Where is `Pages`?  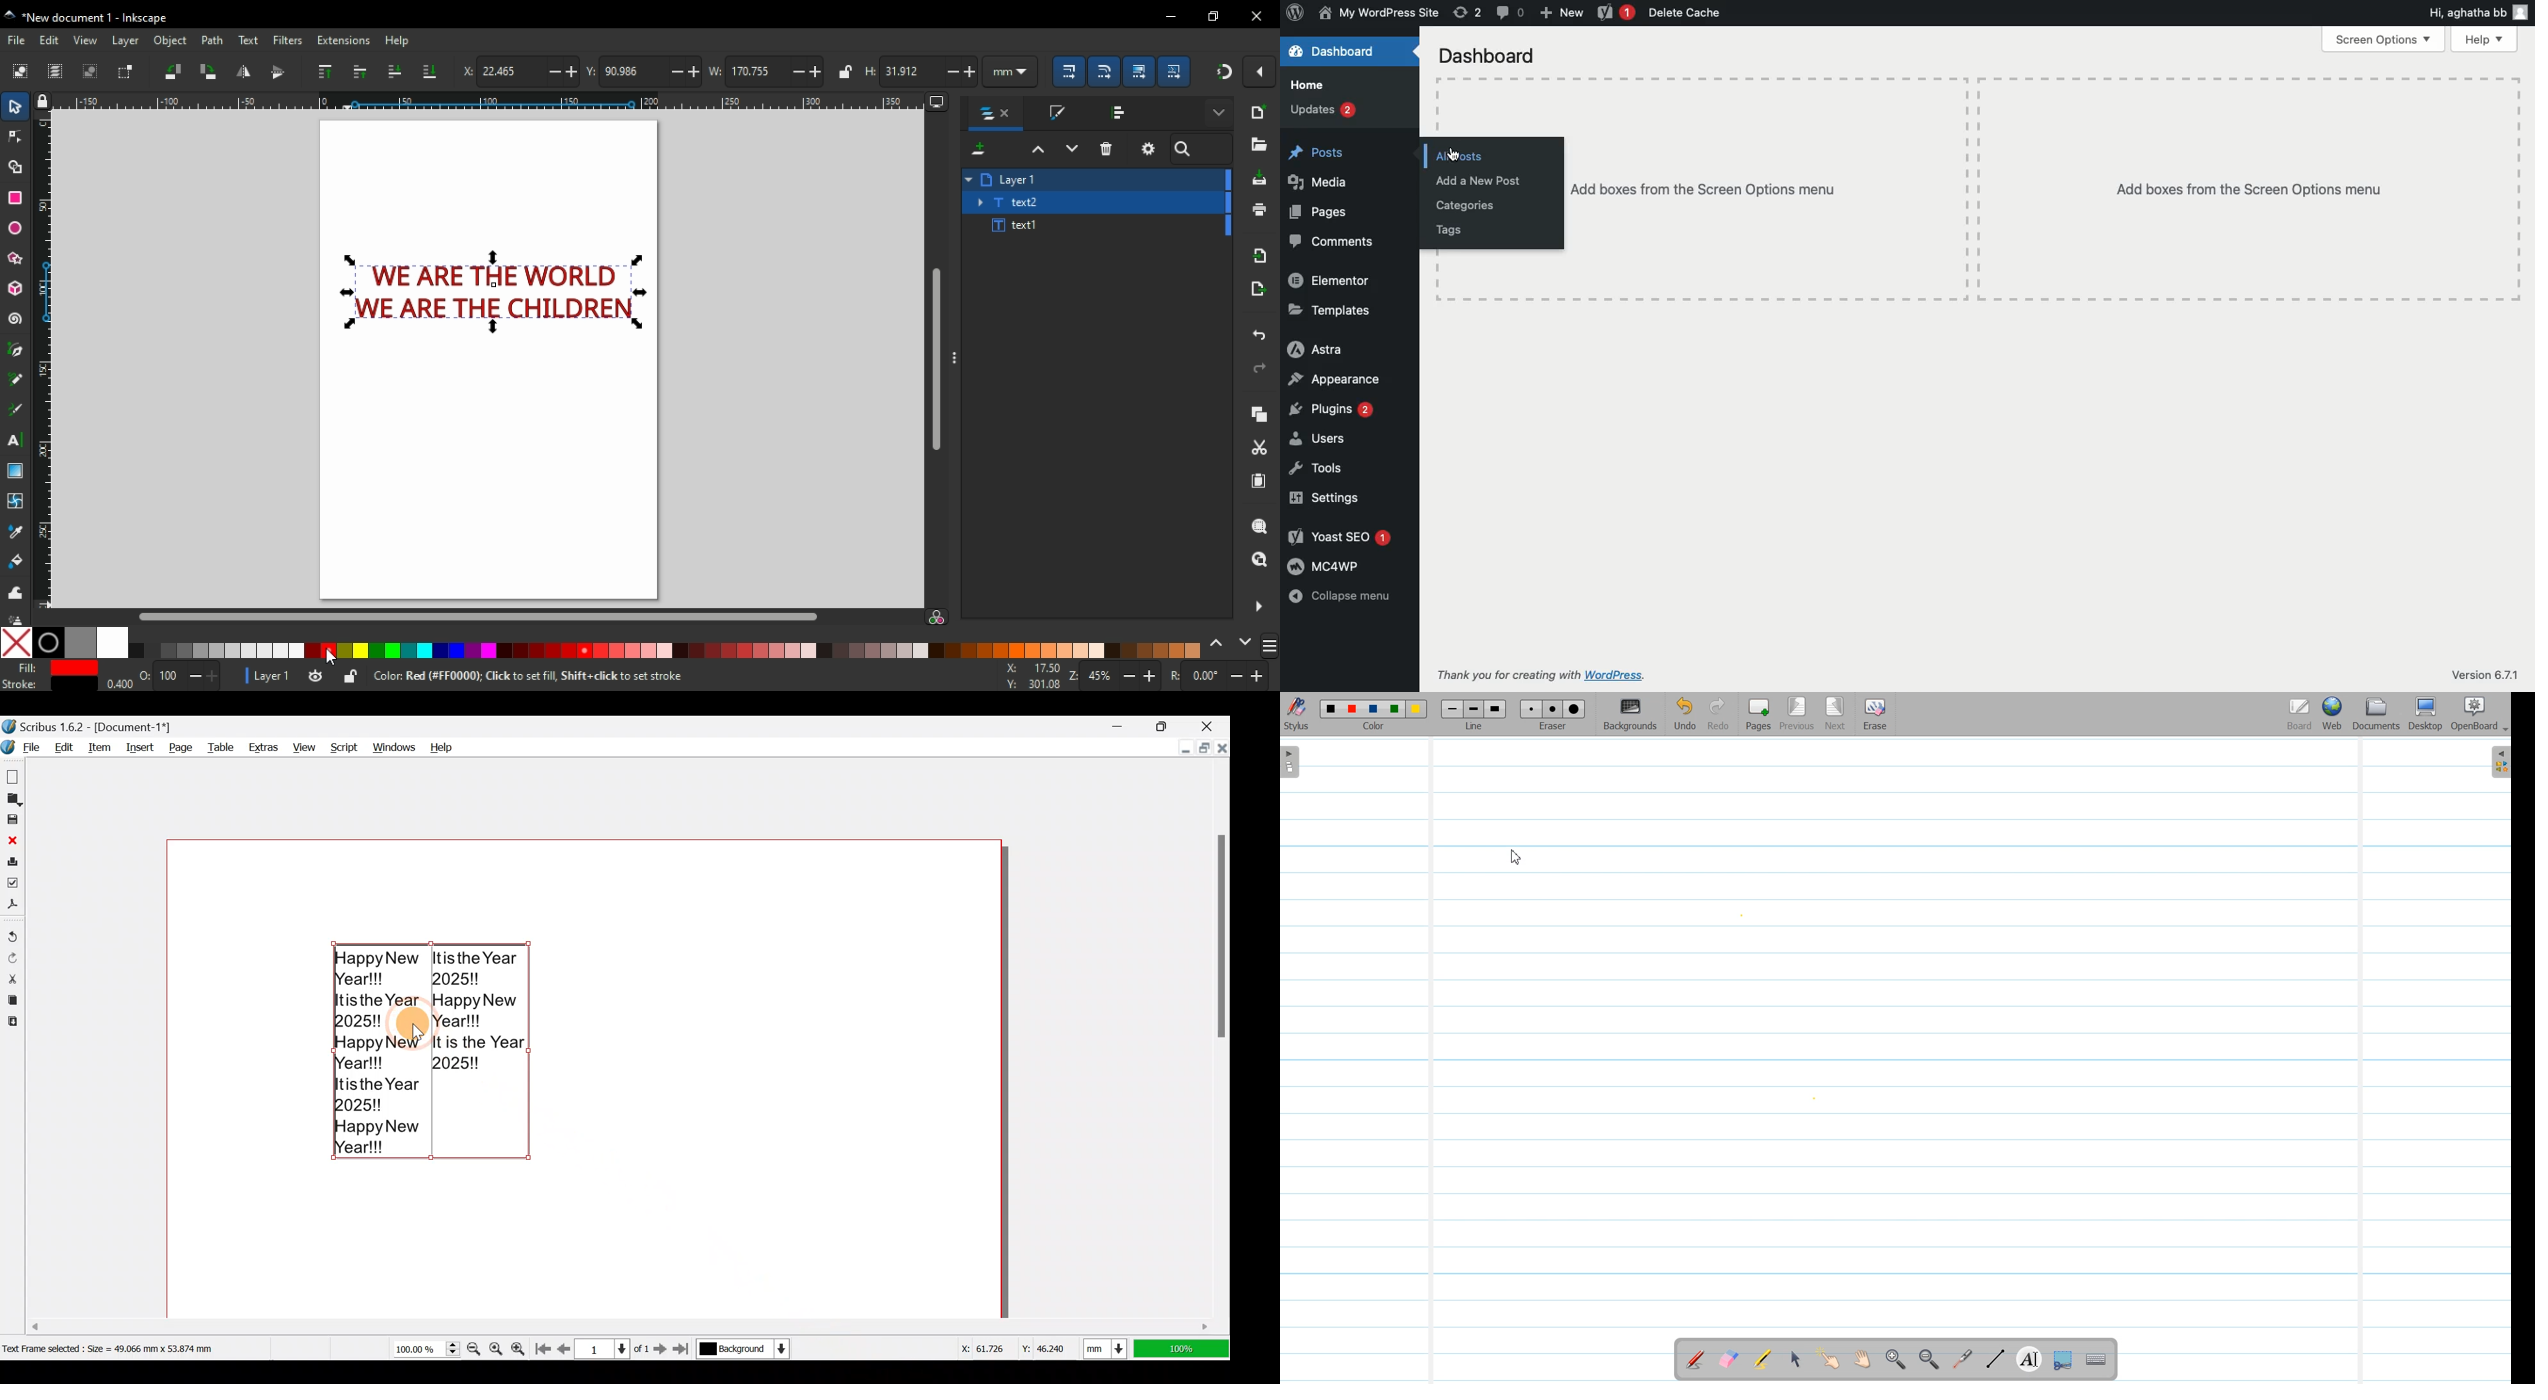
Pages is located at coordinates (1318, 212).